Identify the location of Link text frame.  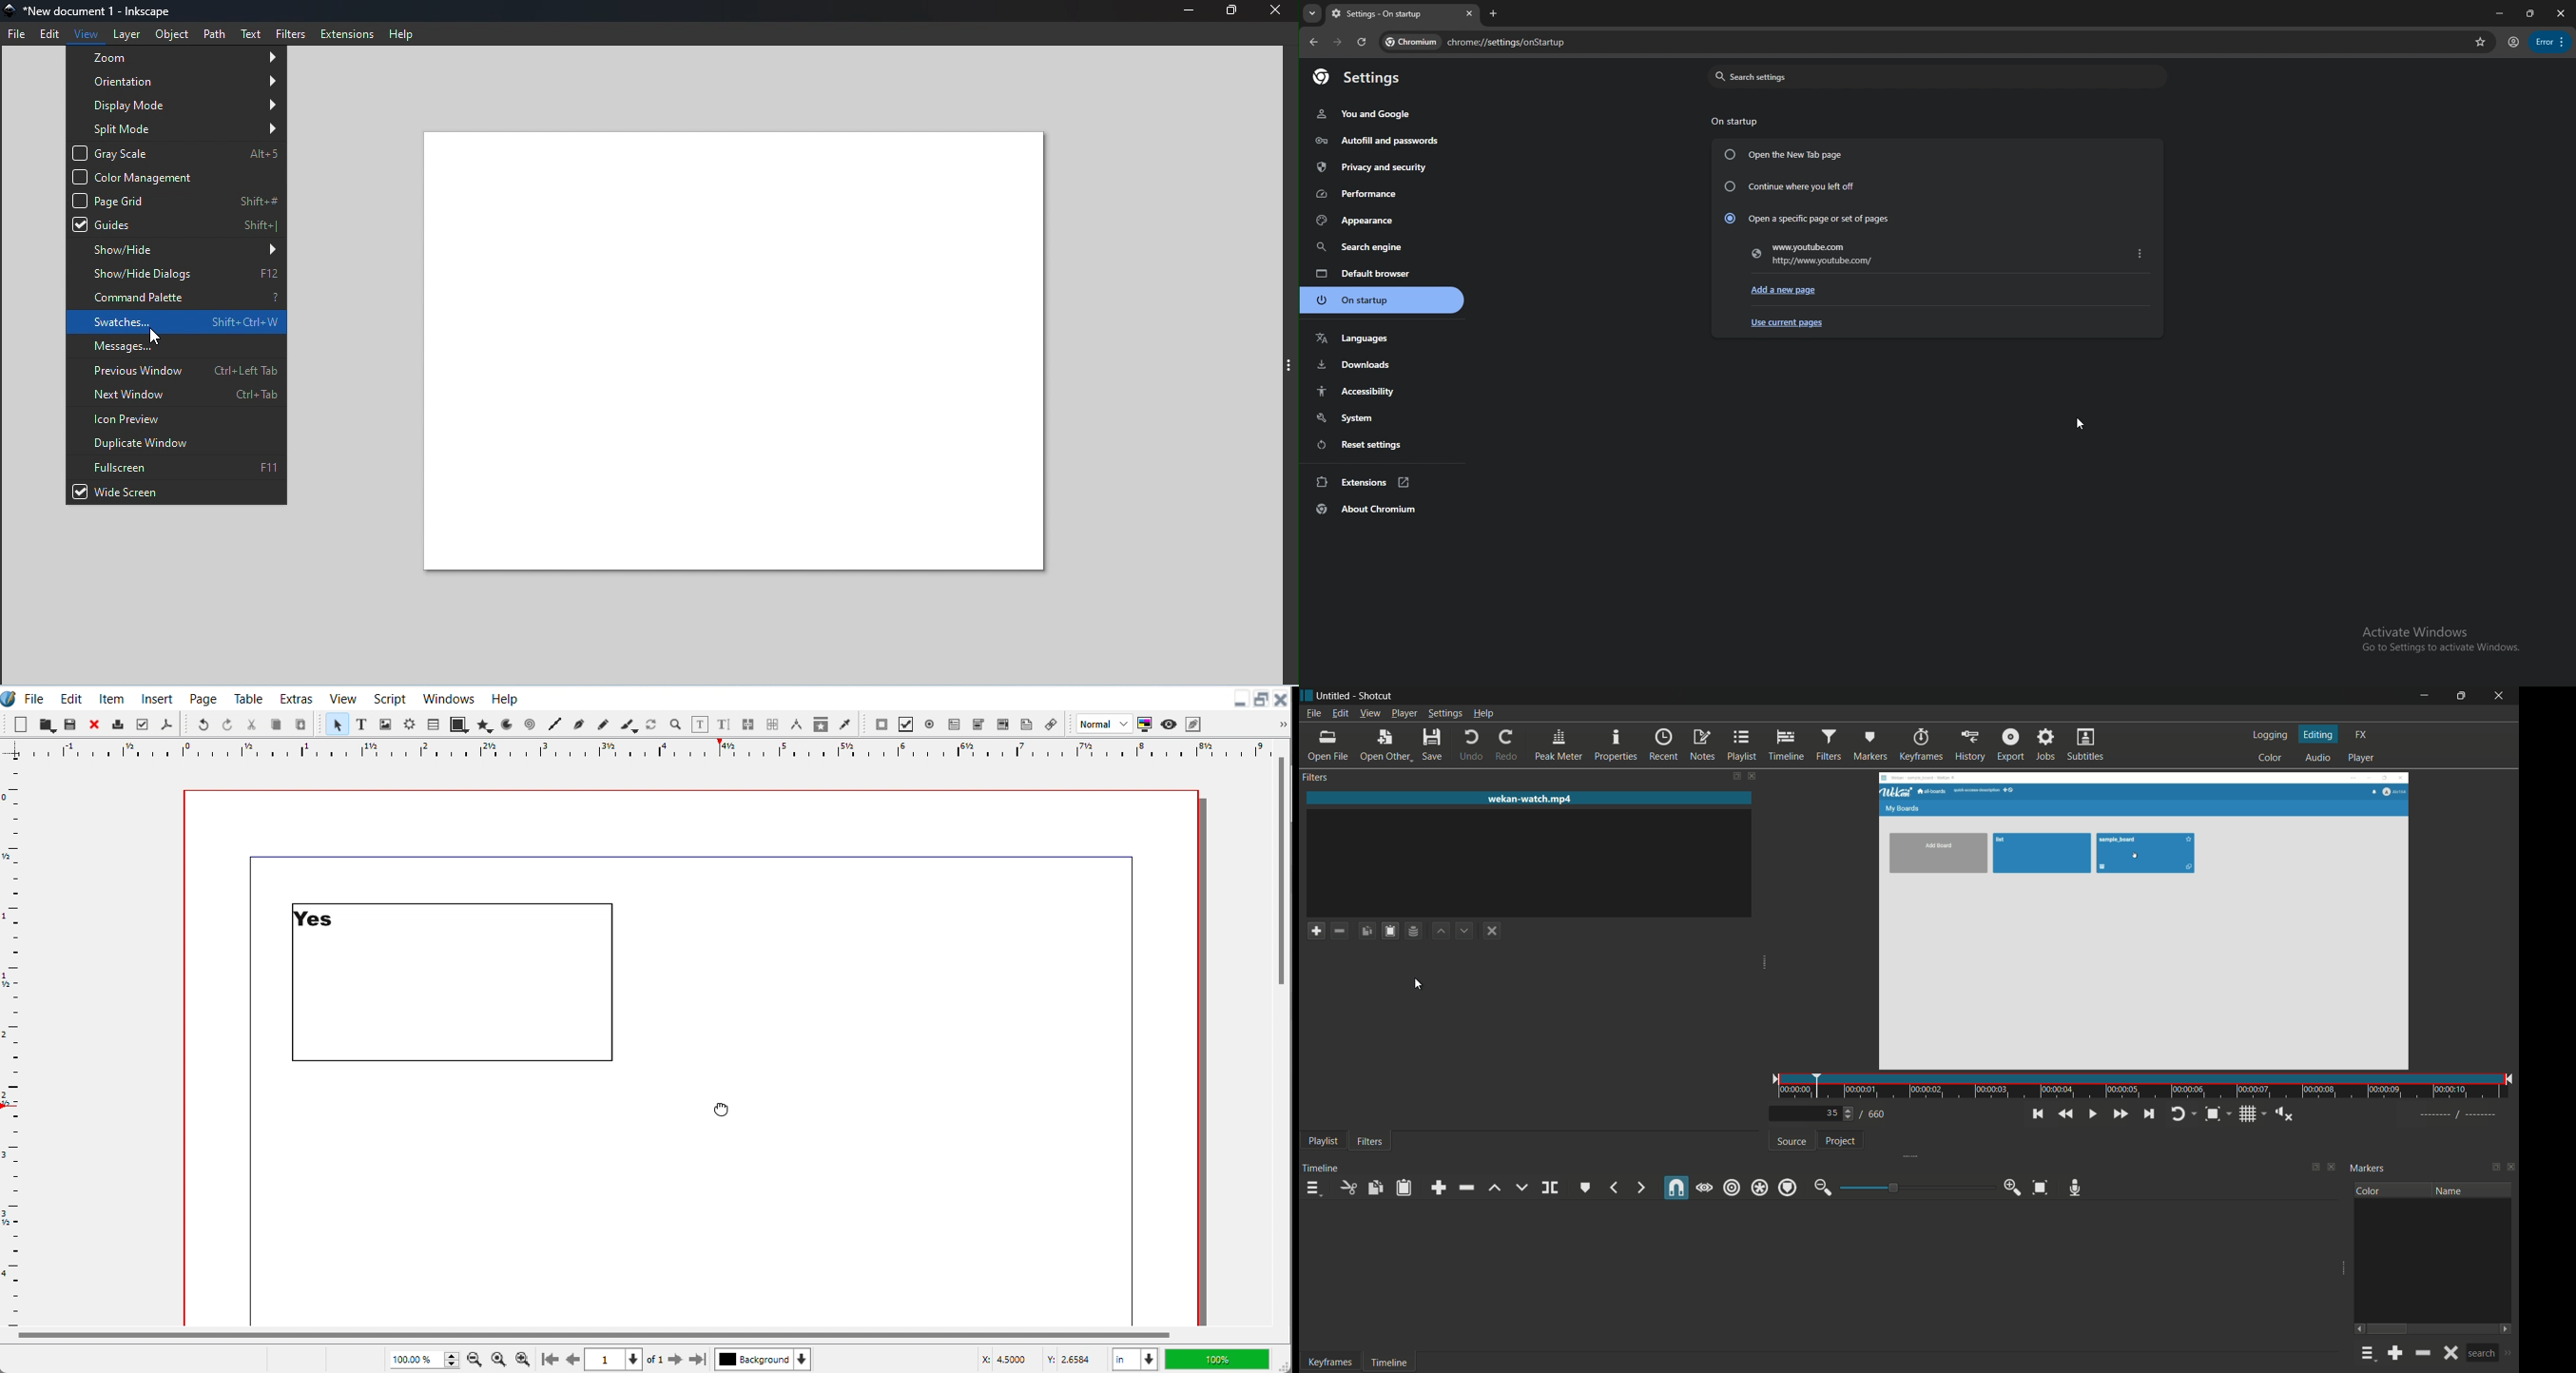
(749, 725).